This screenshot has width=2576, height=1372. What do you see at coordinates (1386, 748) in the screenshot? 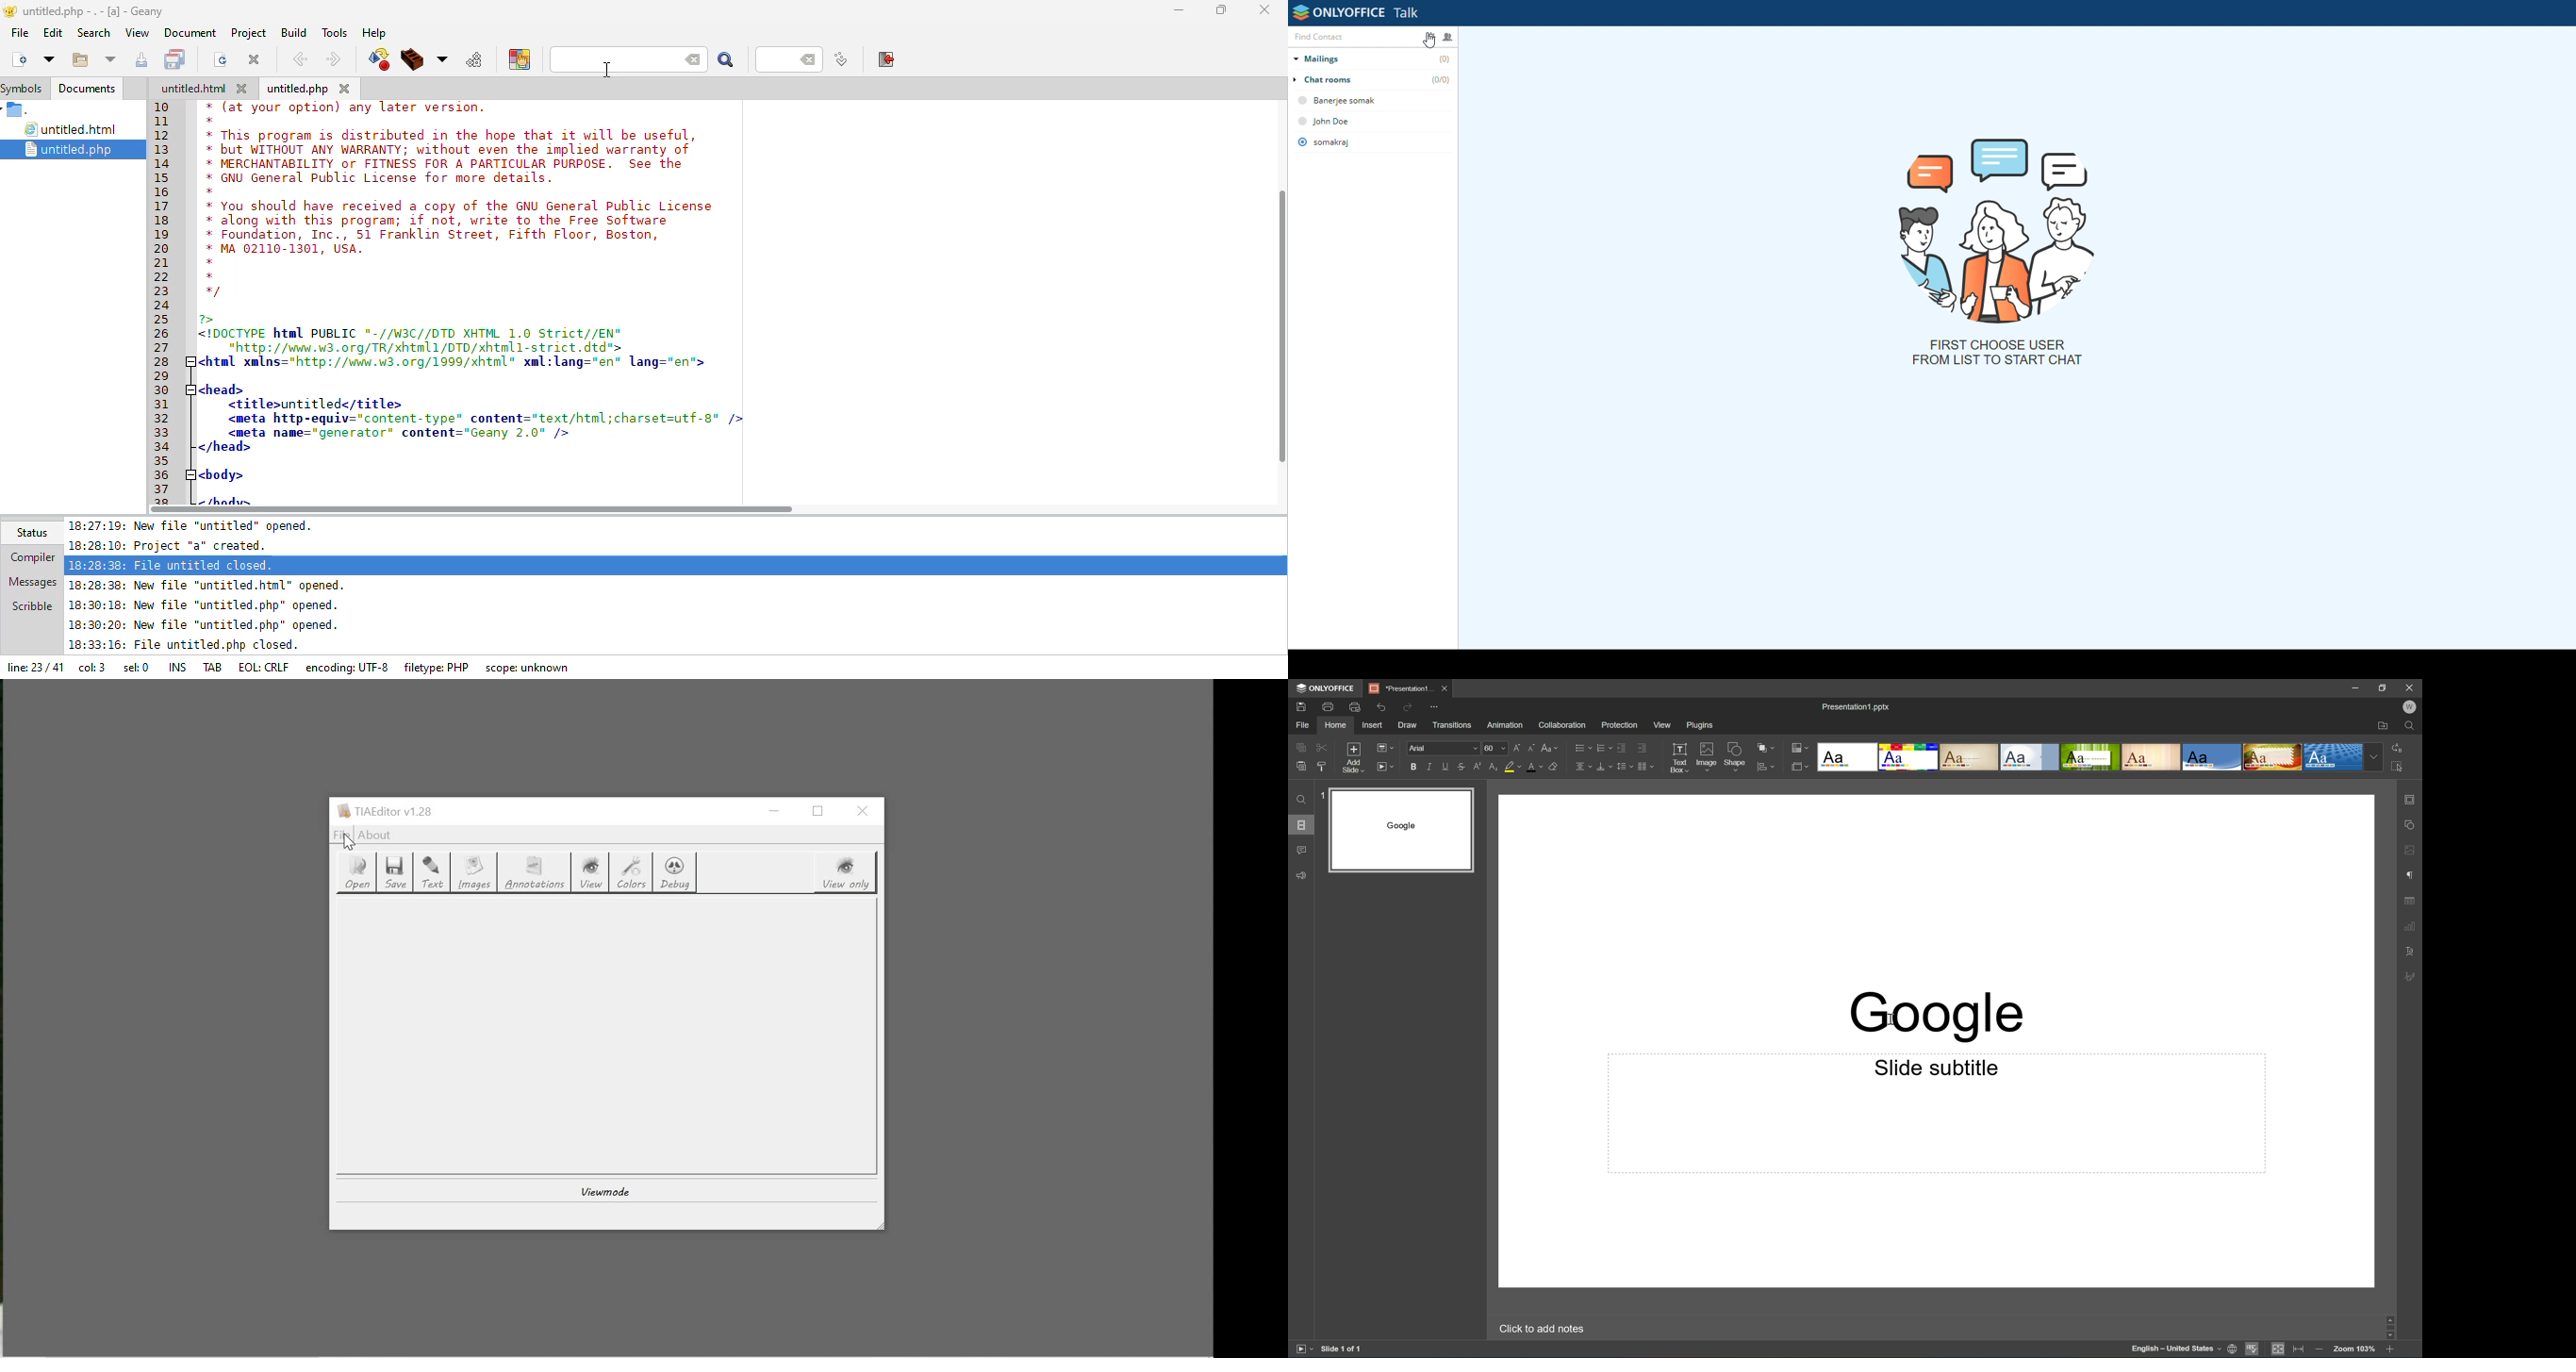
I see `Change slide layout` at bounding box center [1386, 748].